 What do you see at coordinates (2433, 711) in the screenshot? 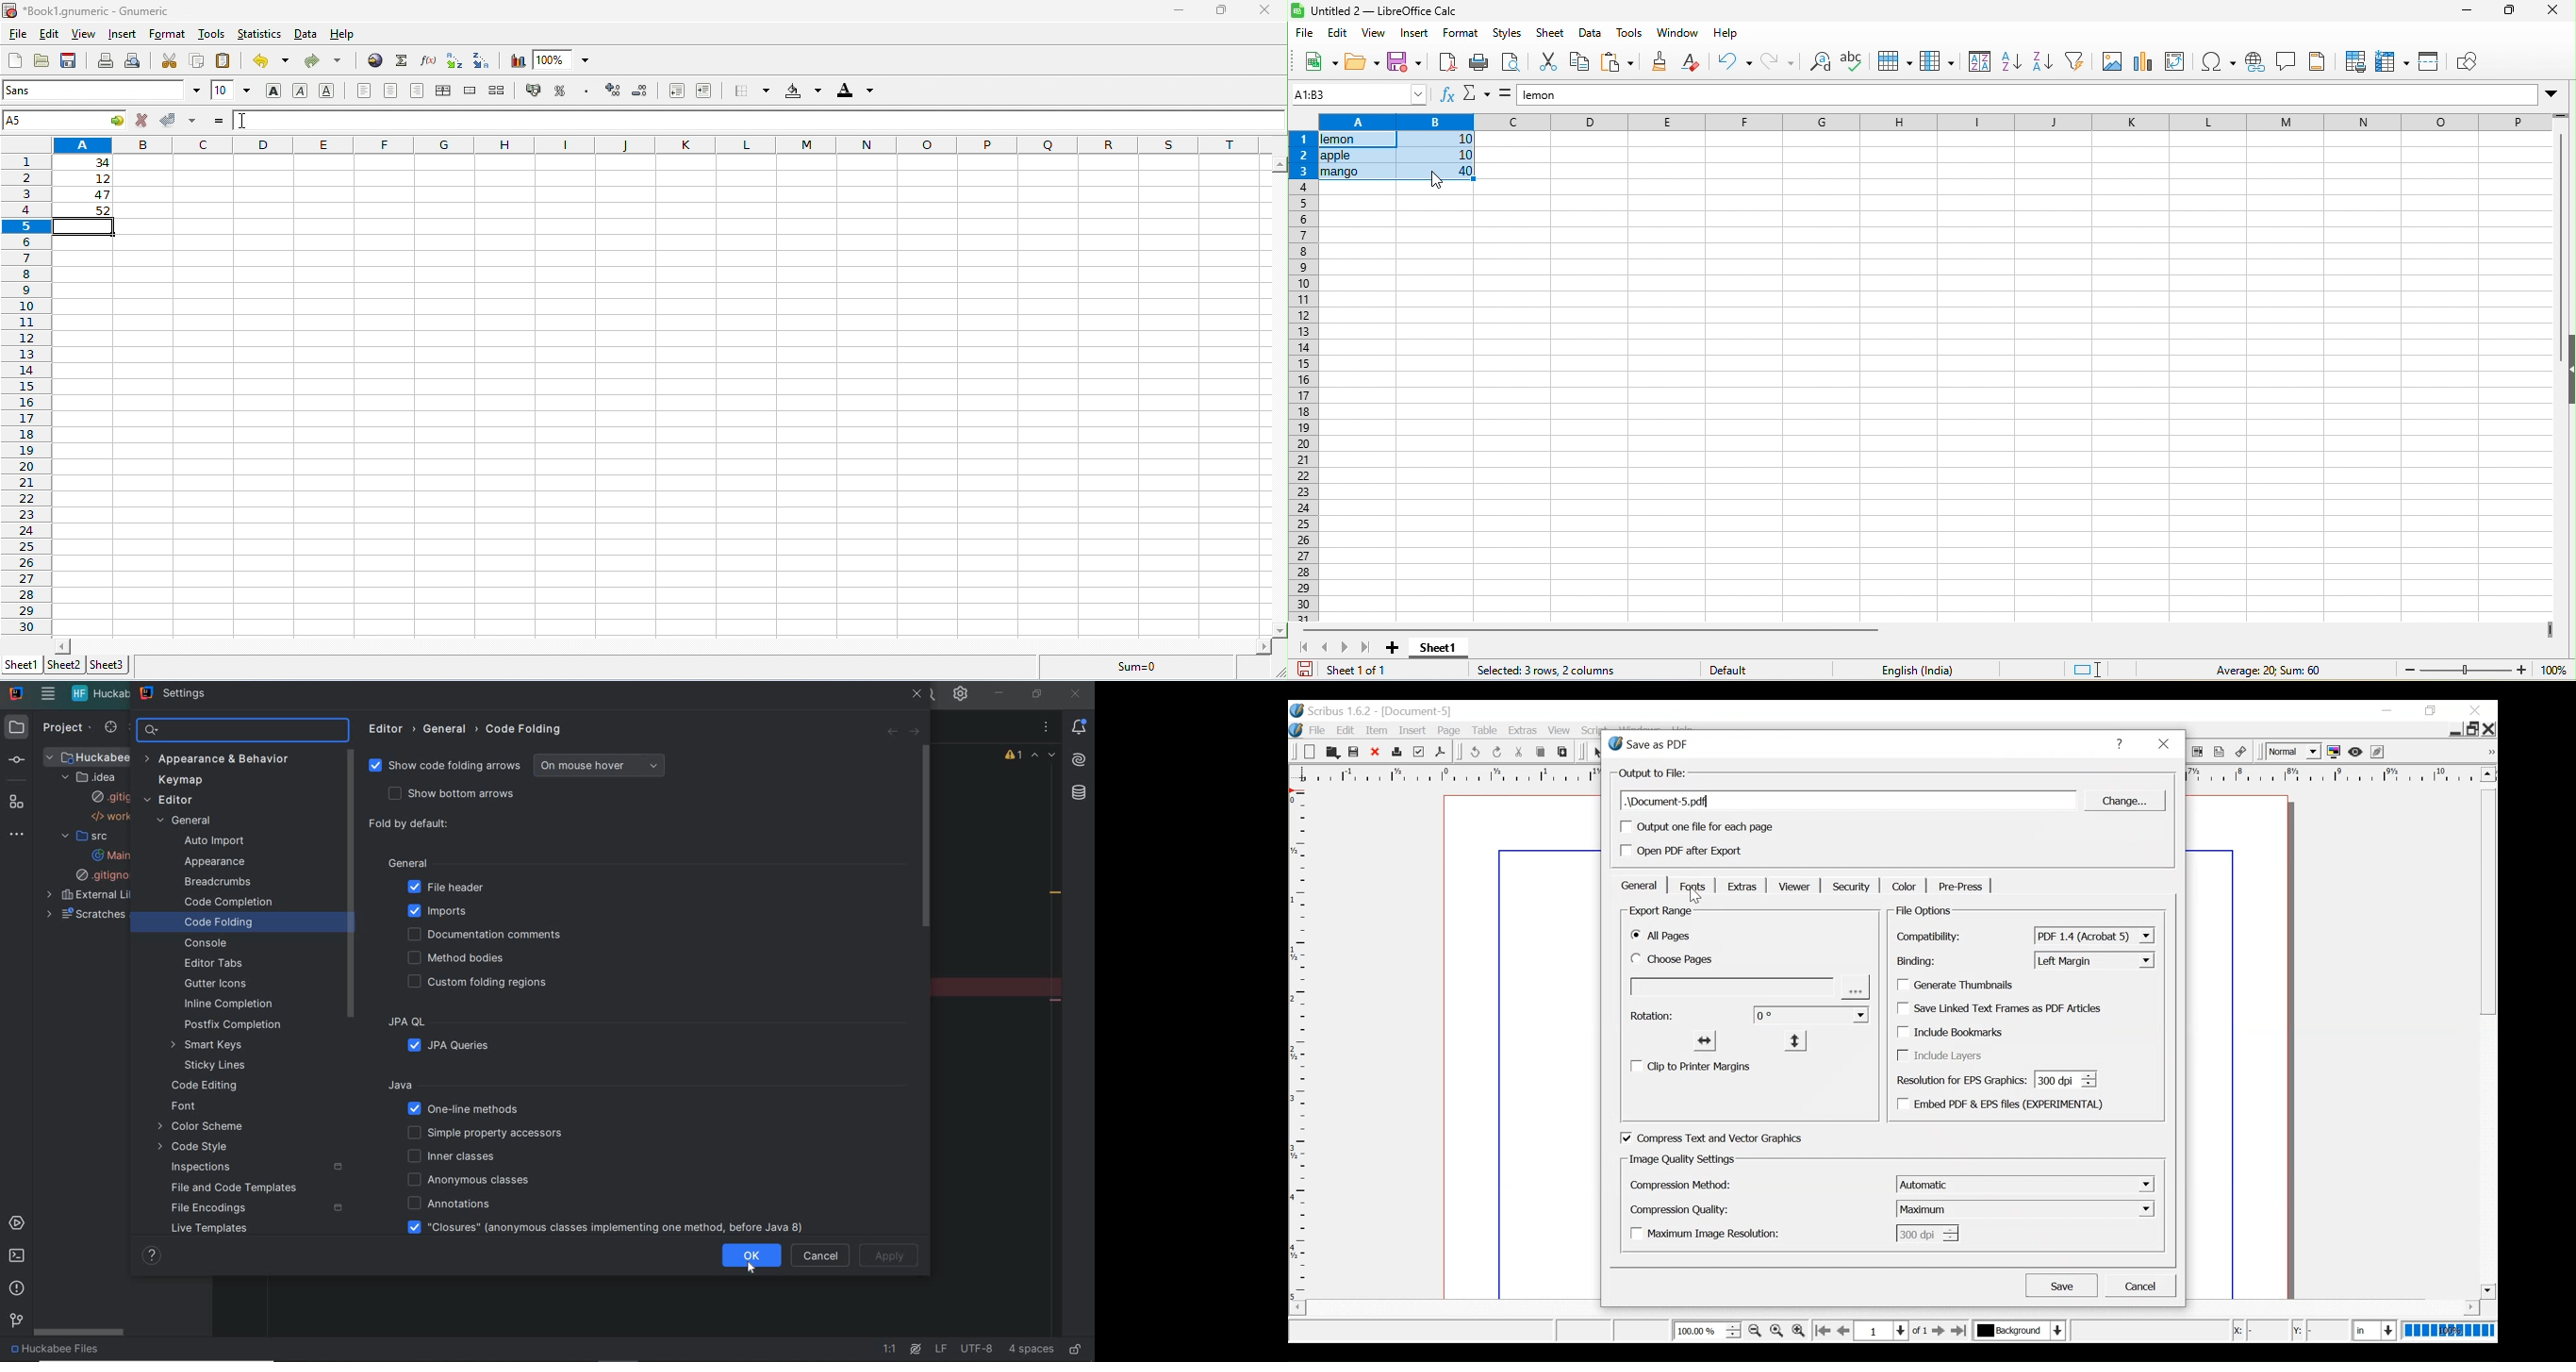
I see `minimize` at bounding box center [2433, 711].